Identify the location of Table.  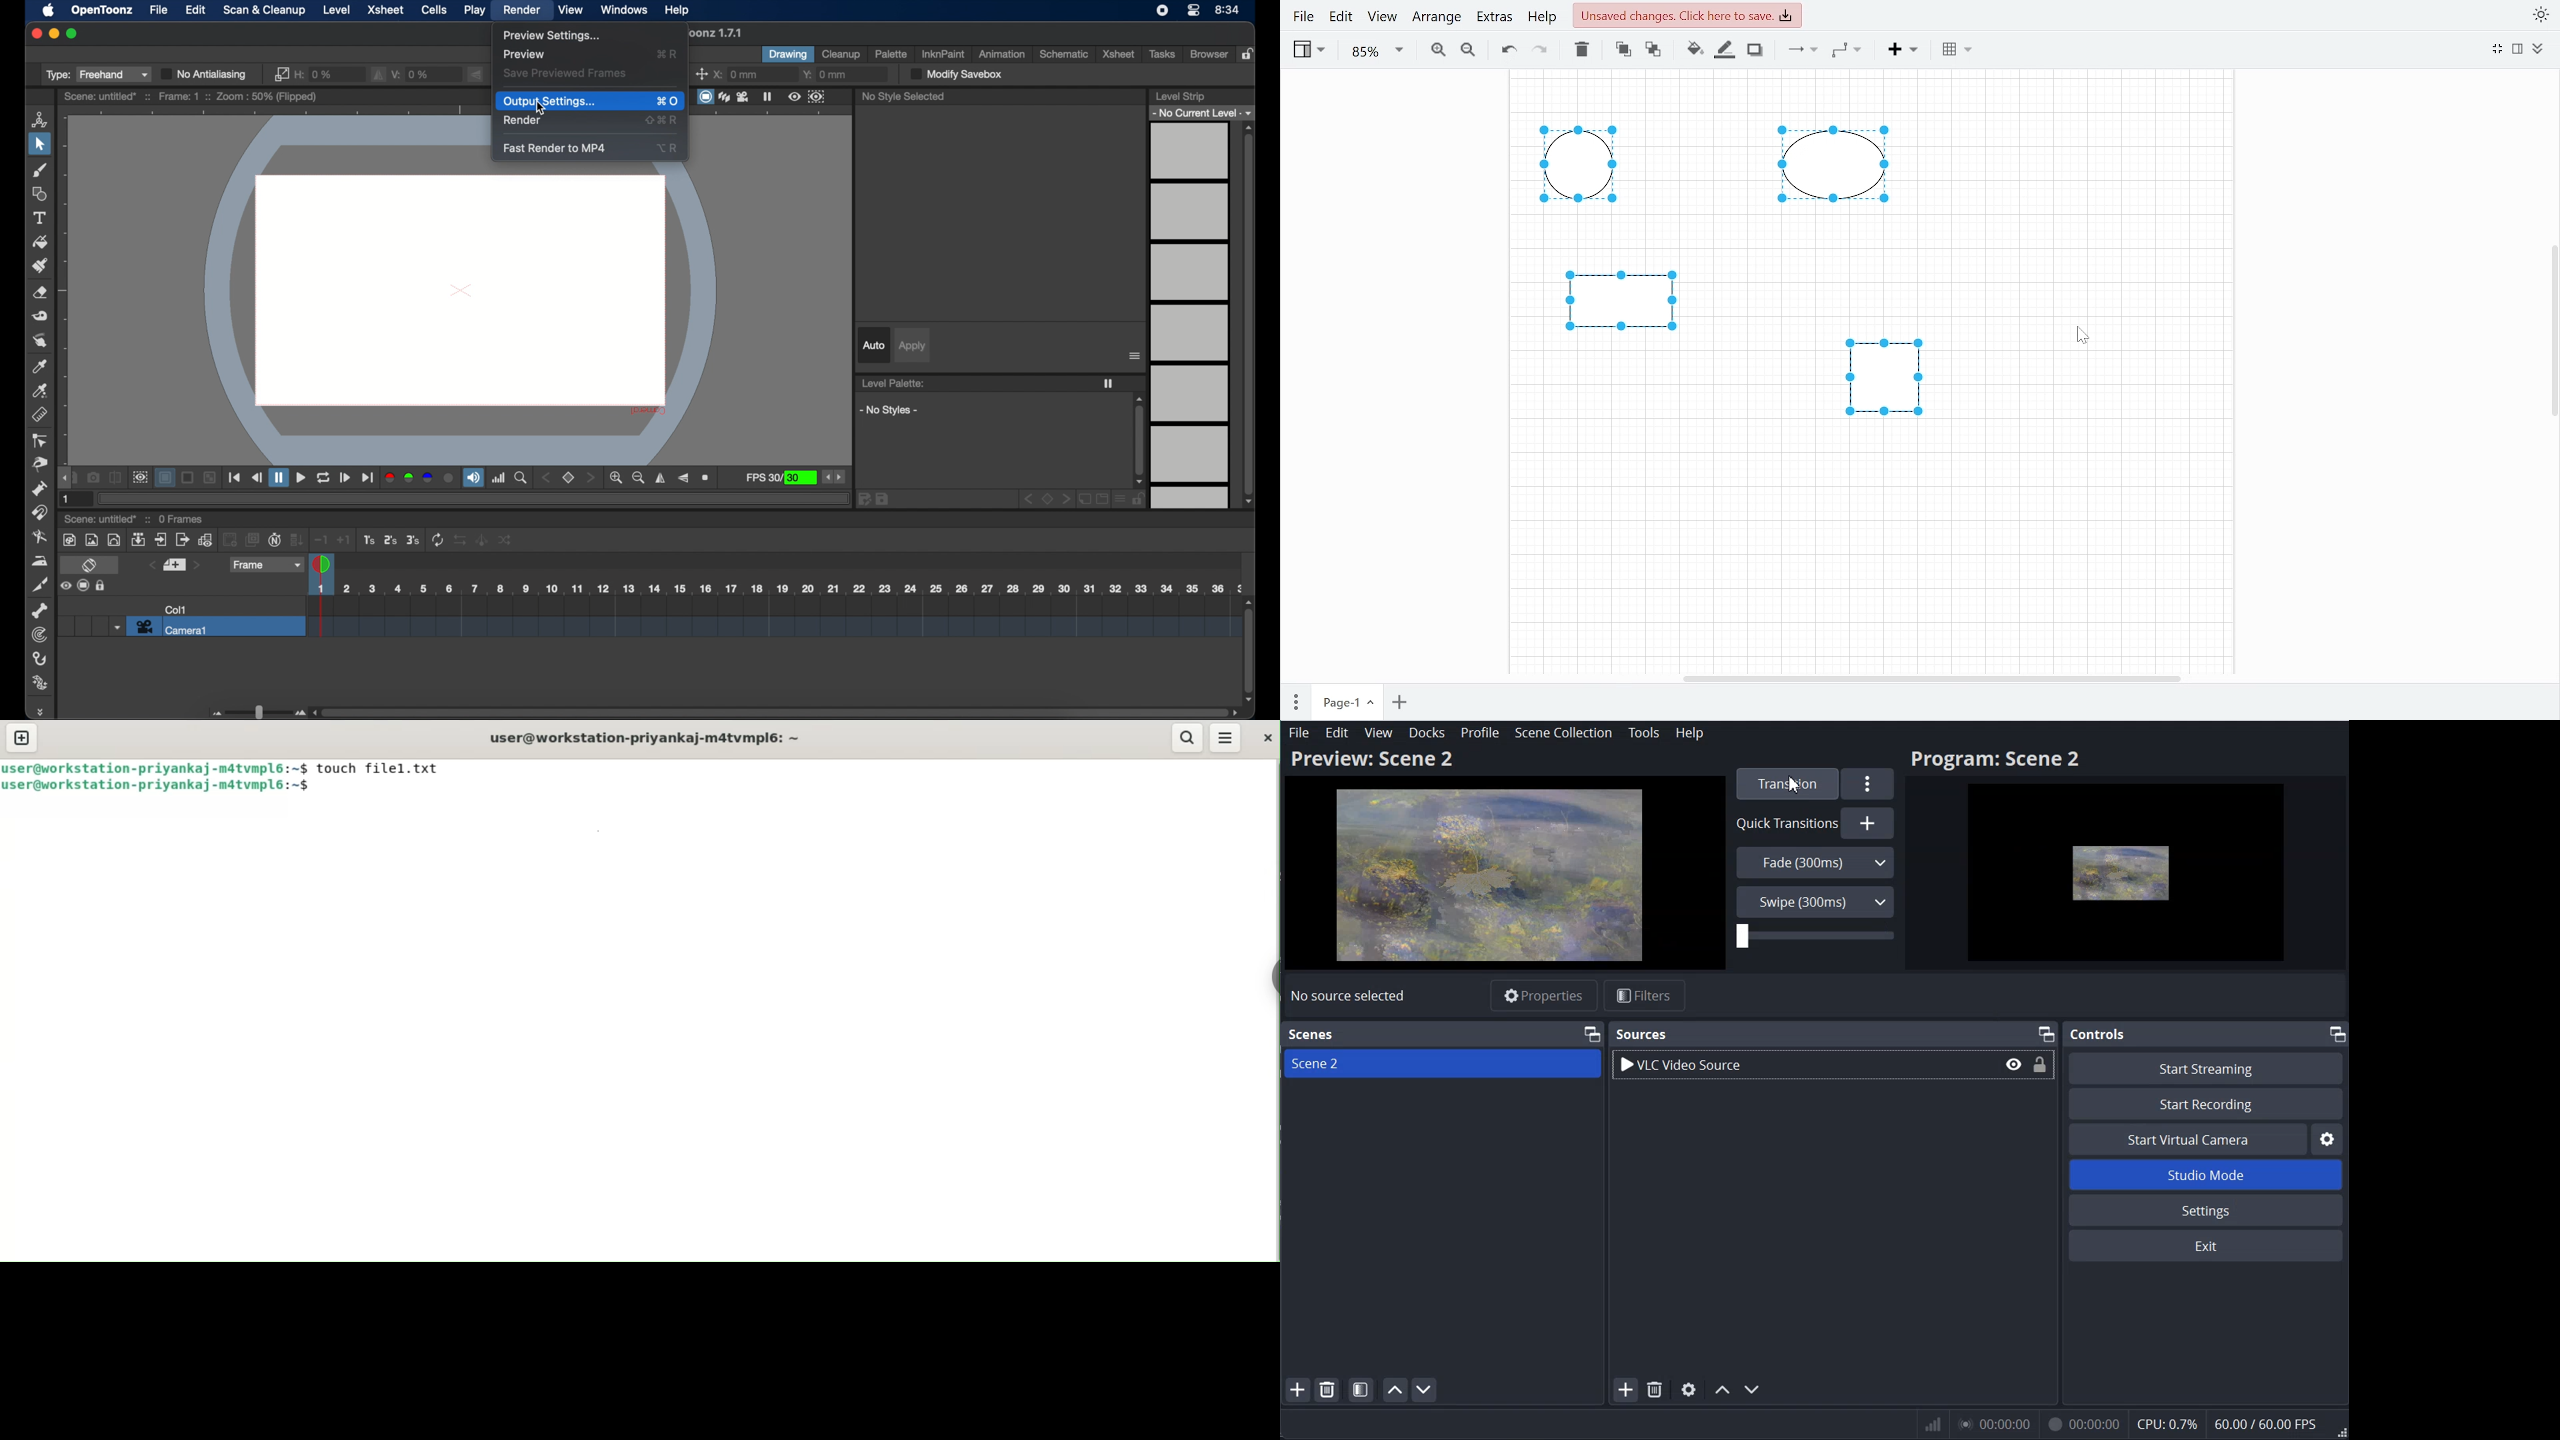
(1959, 50).